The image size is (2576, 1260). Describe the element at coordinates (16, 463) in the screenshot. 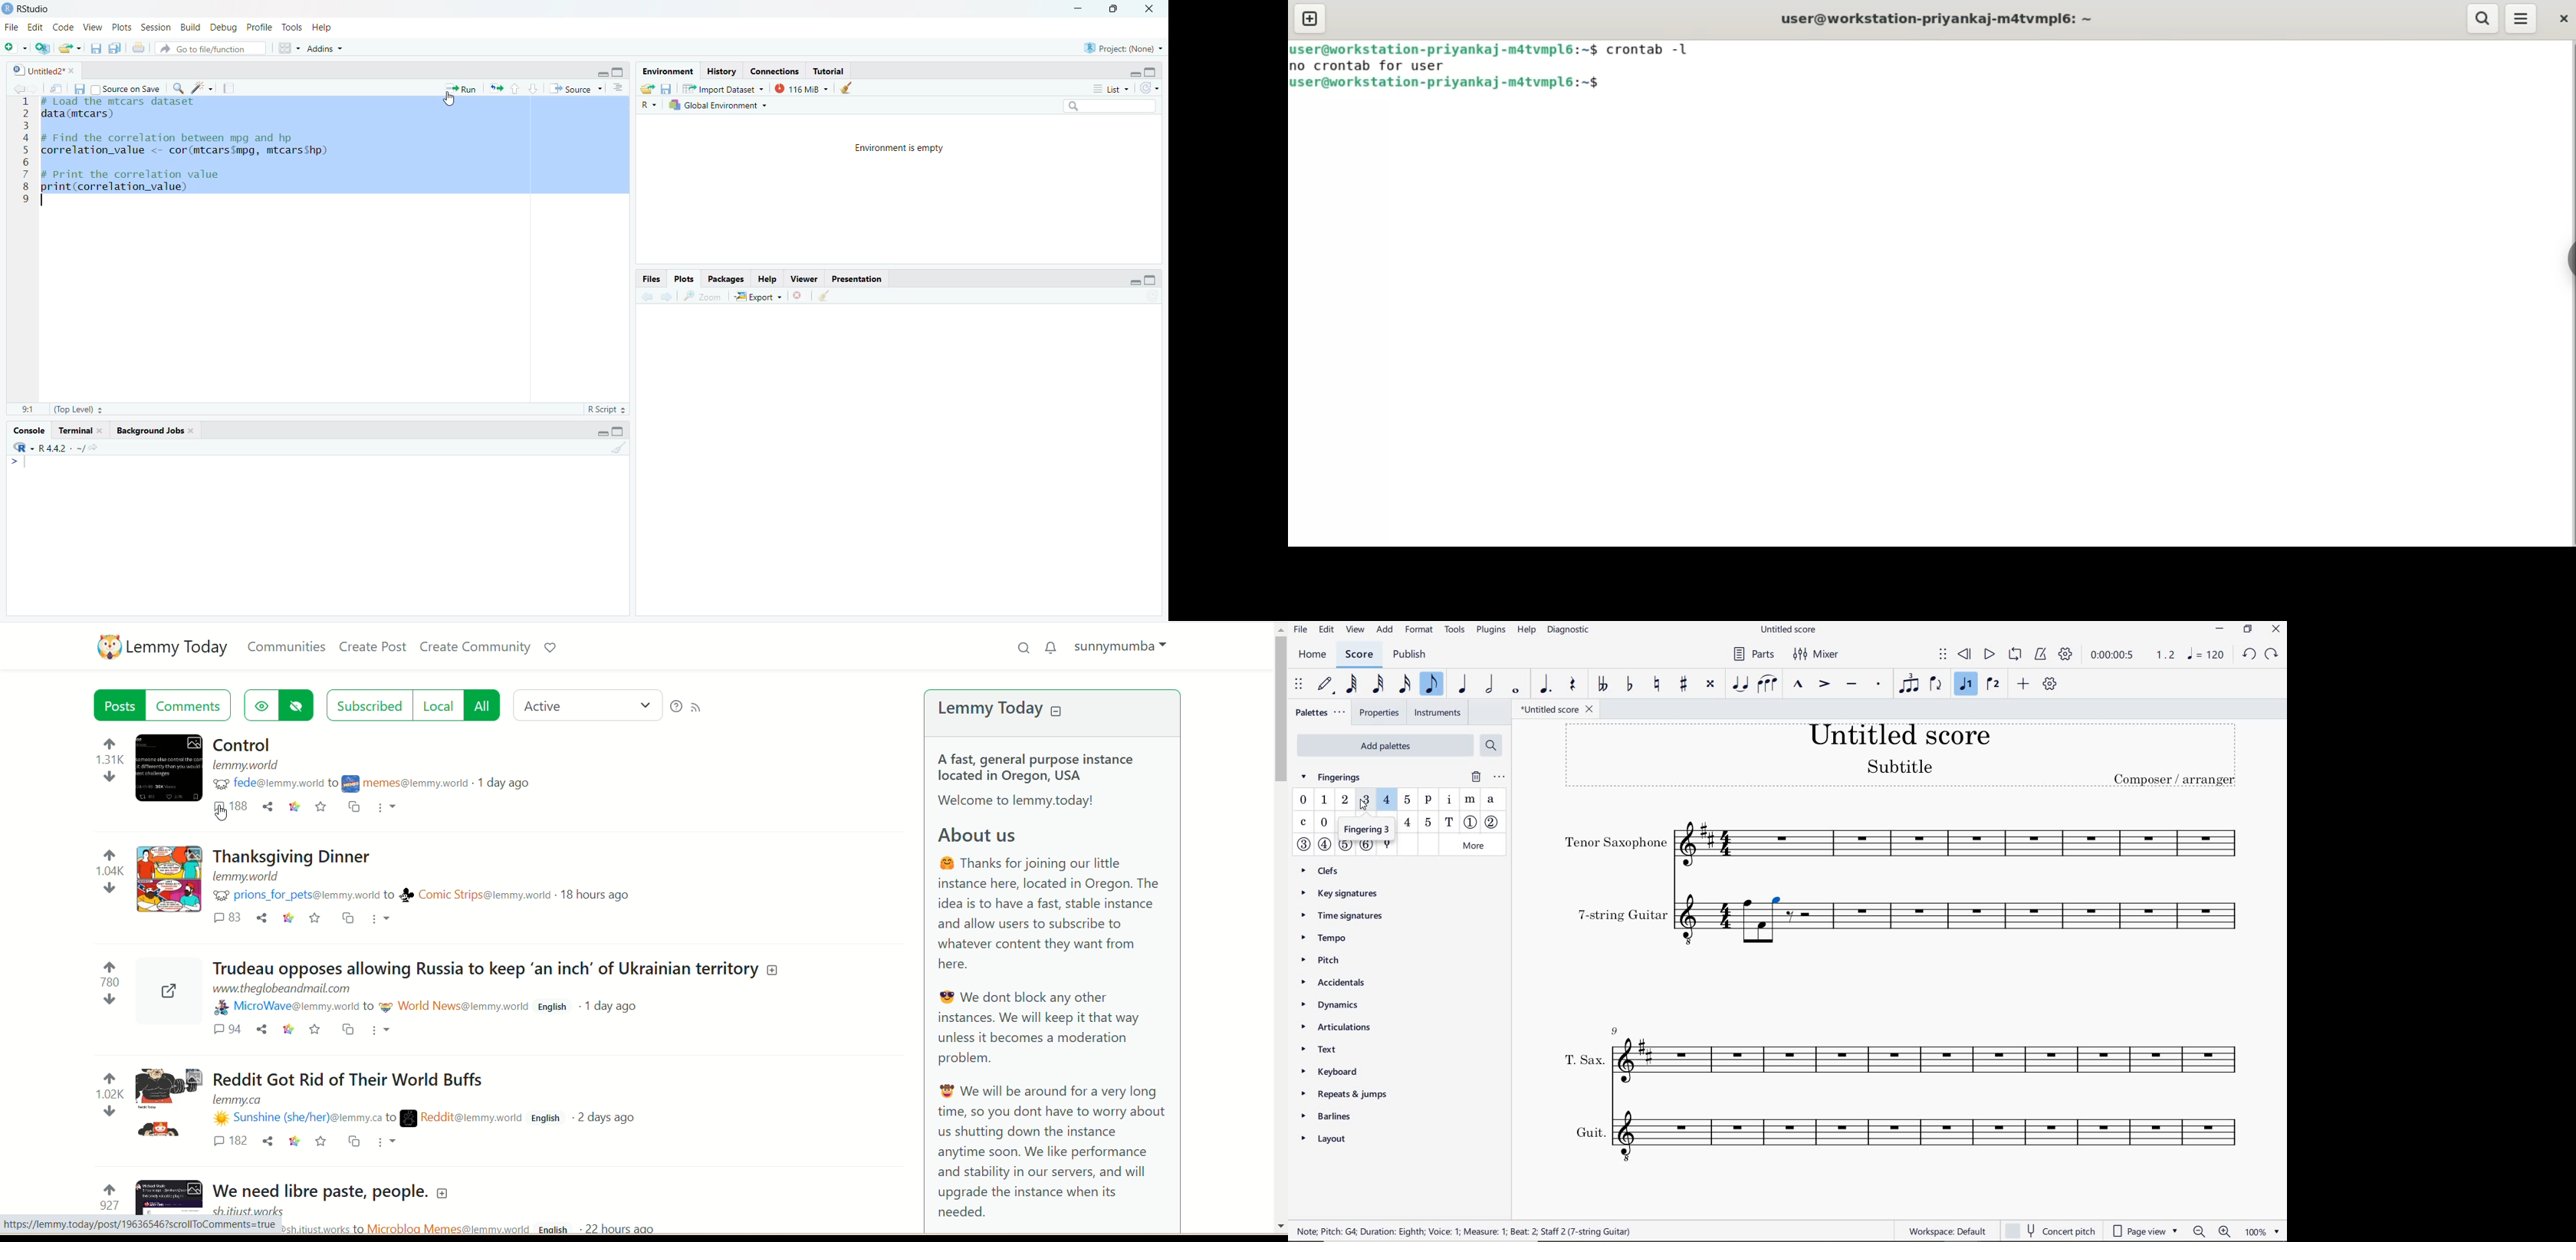

I see `Prompt cursor` at that location.